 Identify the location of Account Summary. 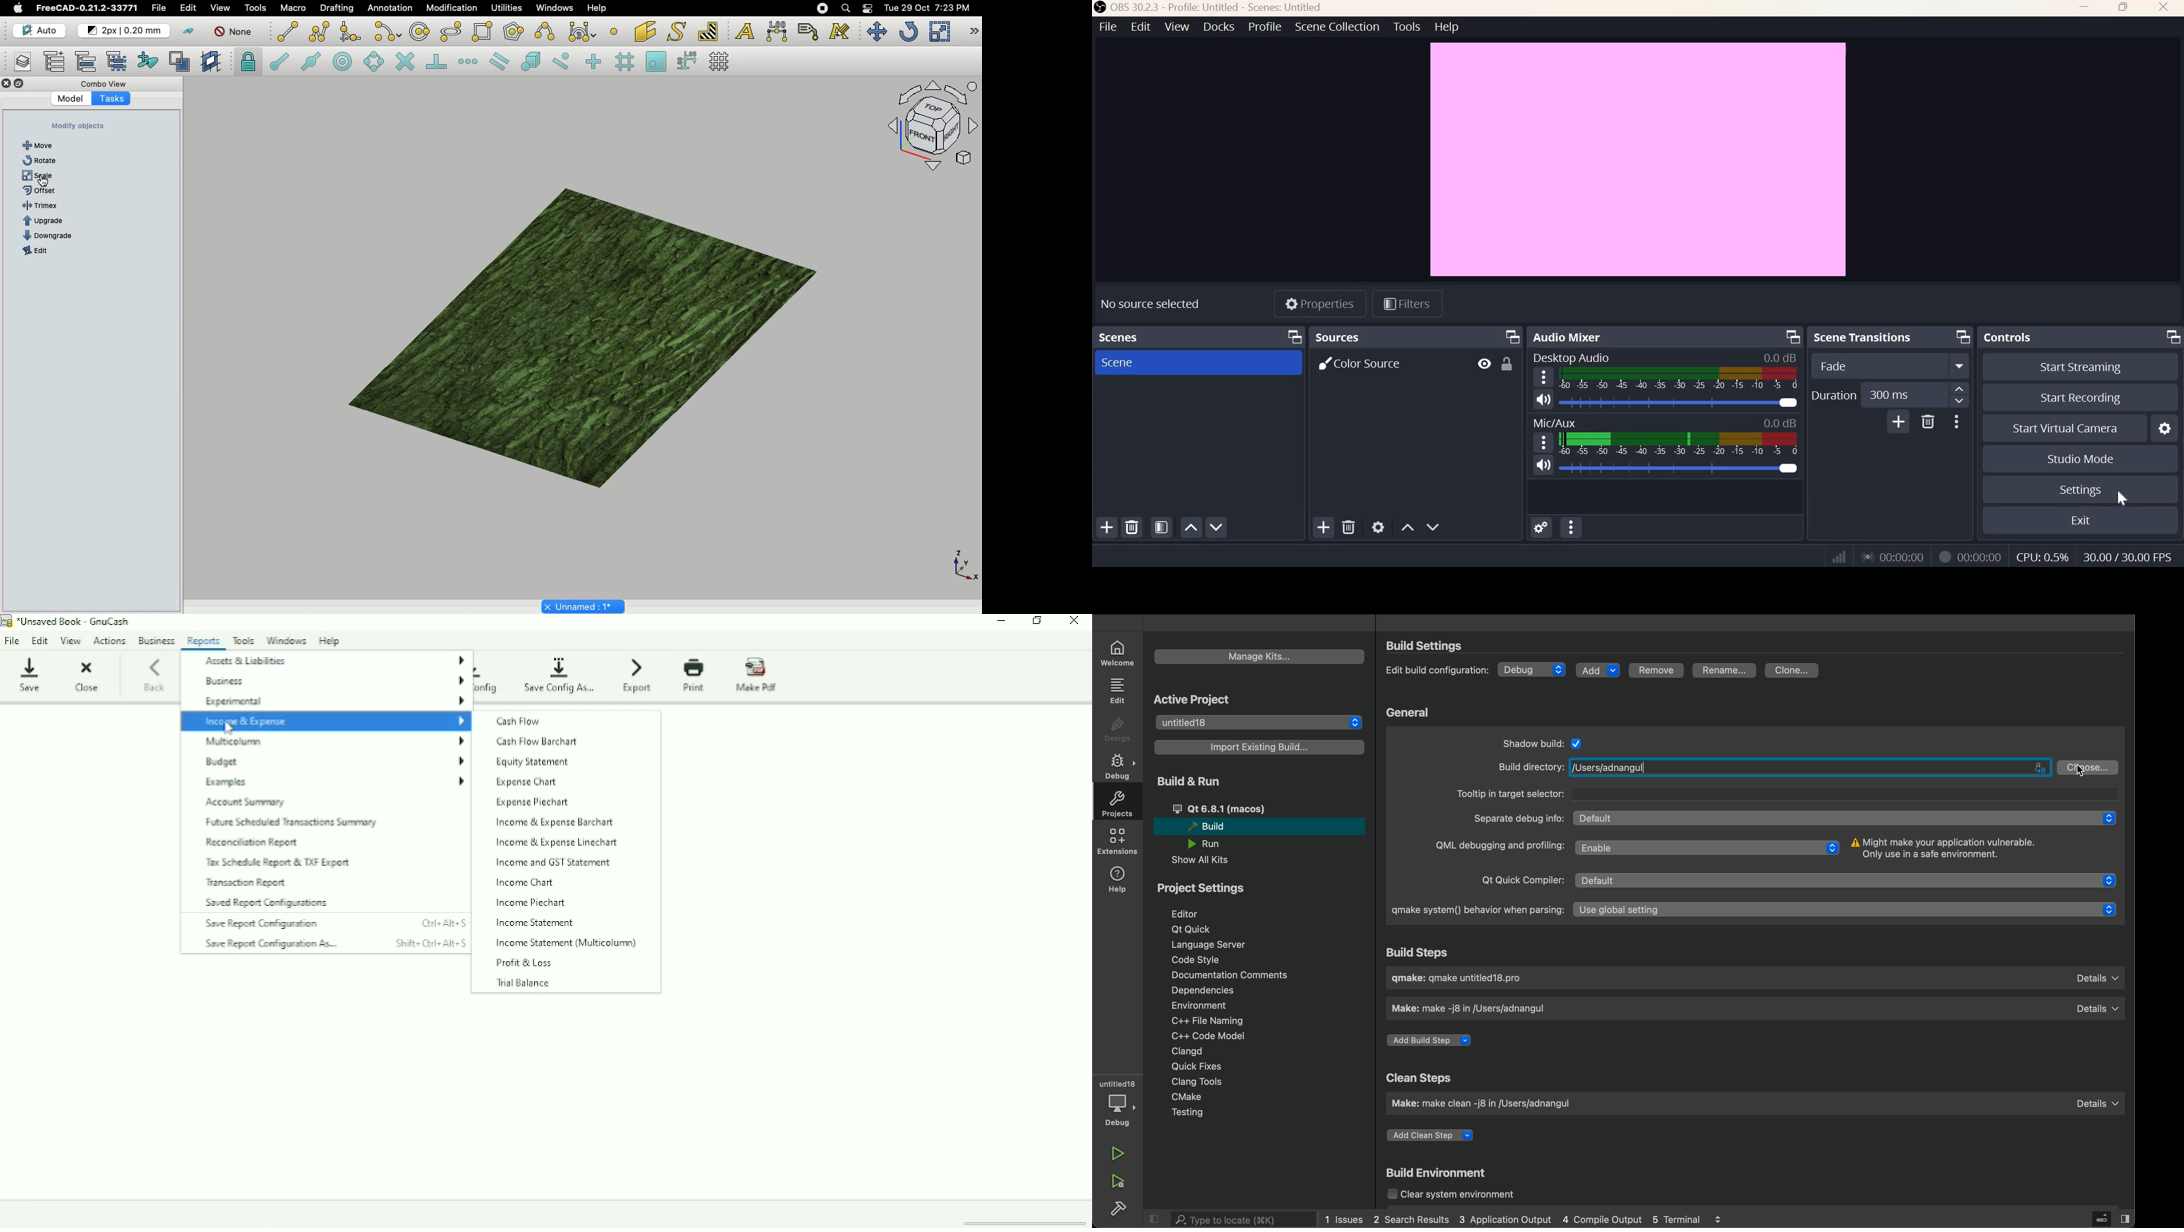
(250, 803).